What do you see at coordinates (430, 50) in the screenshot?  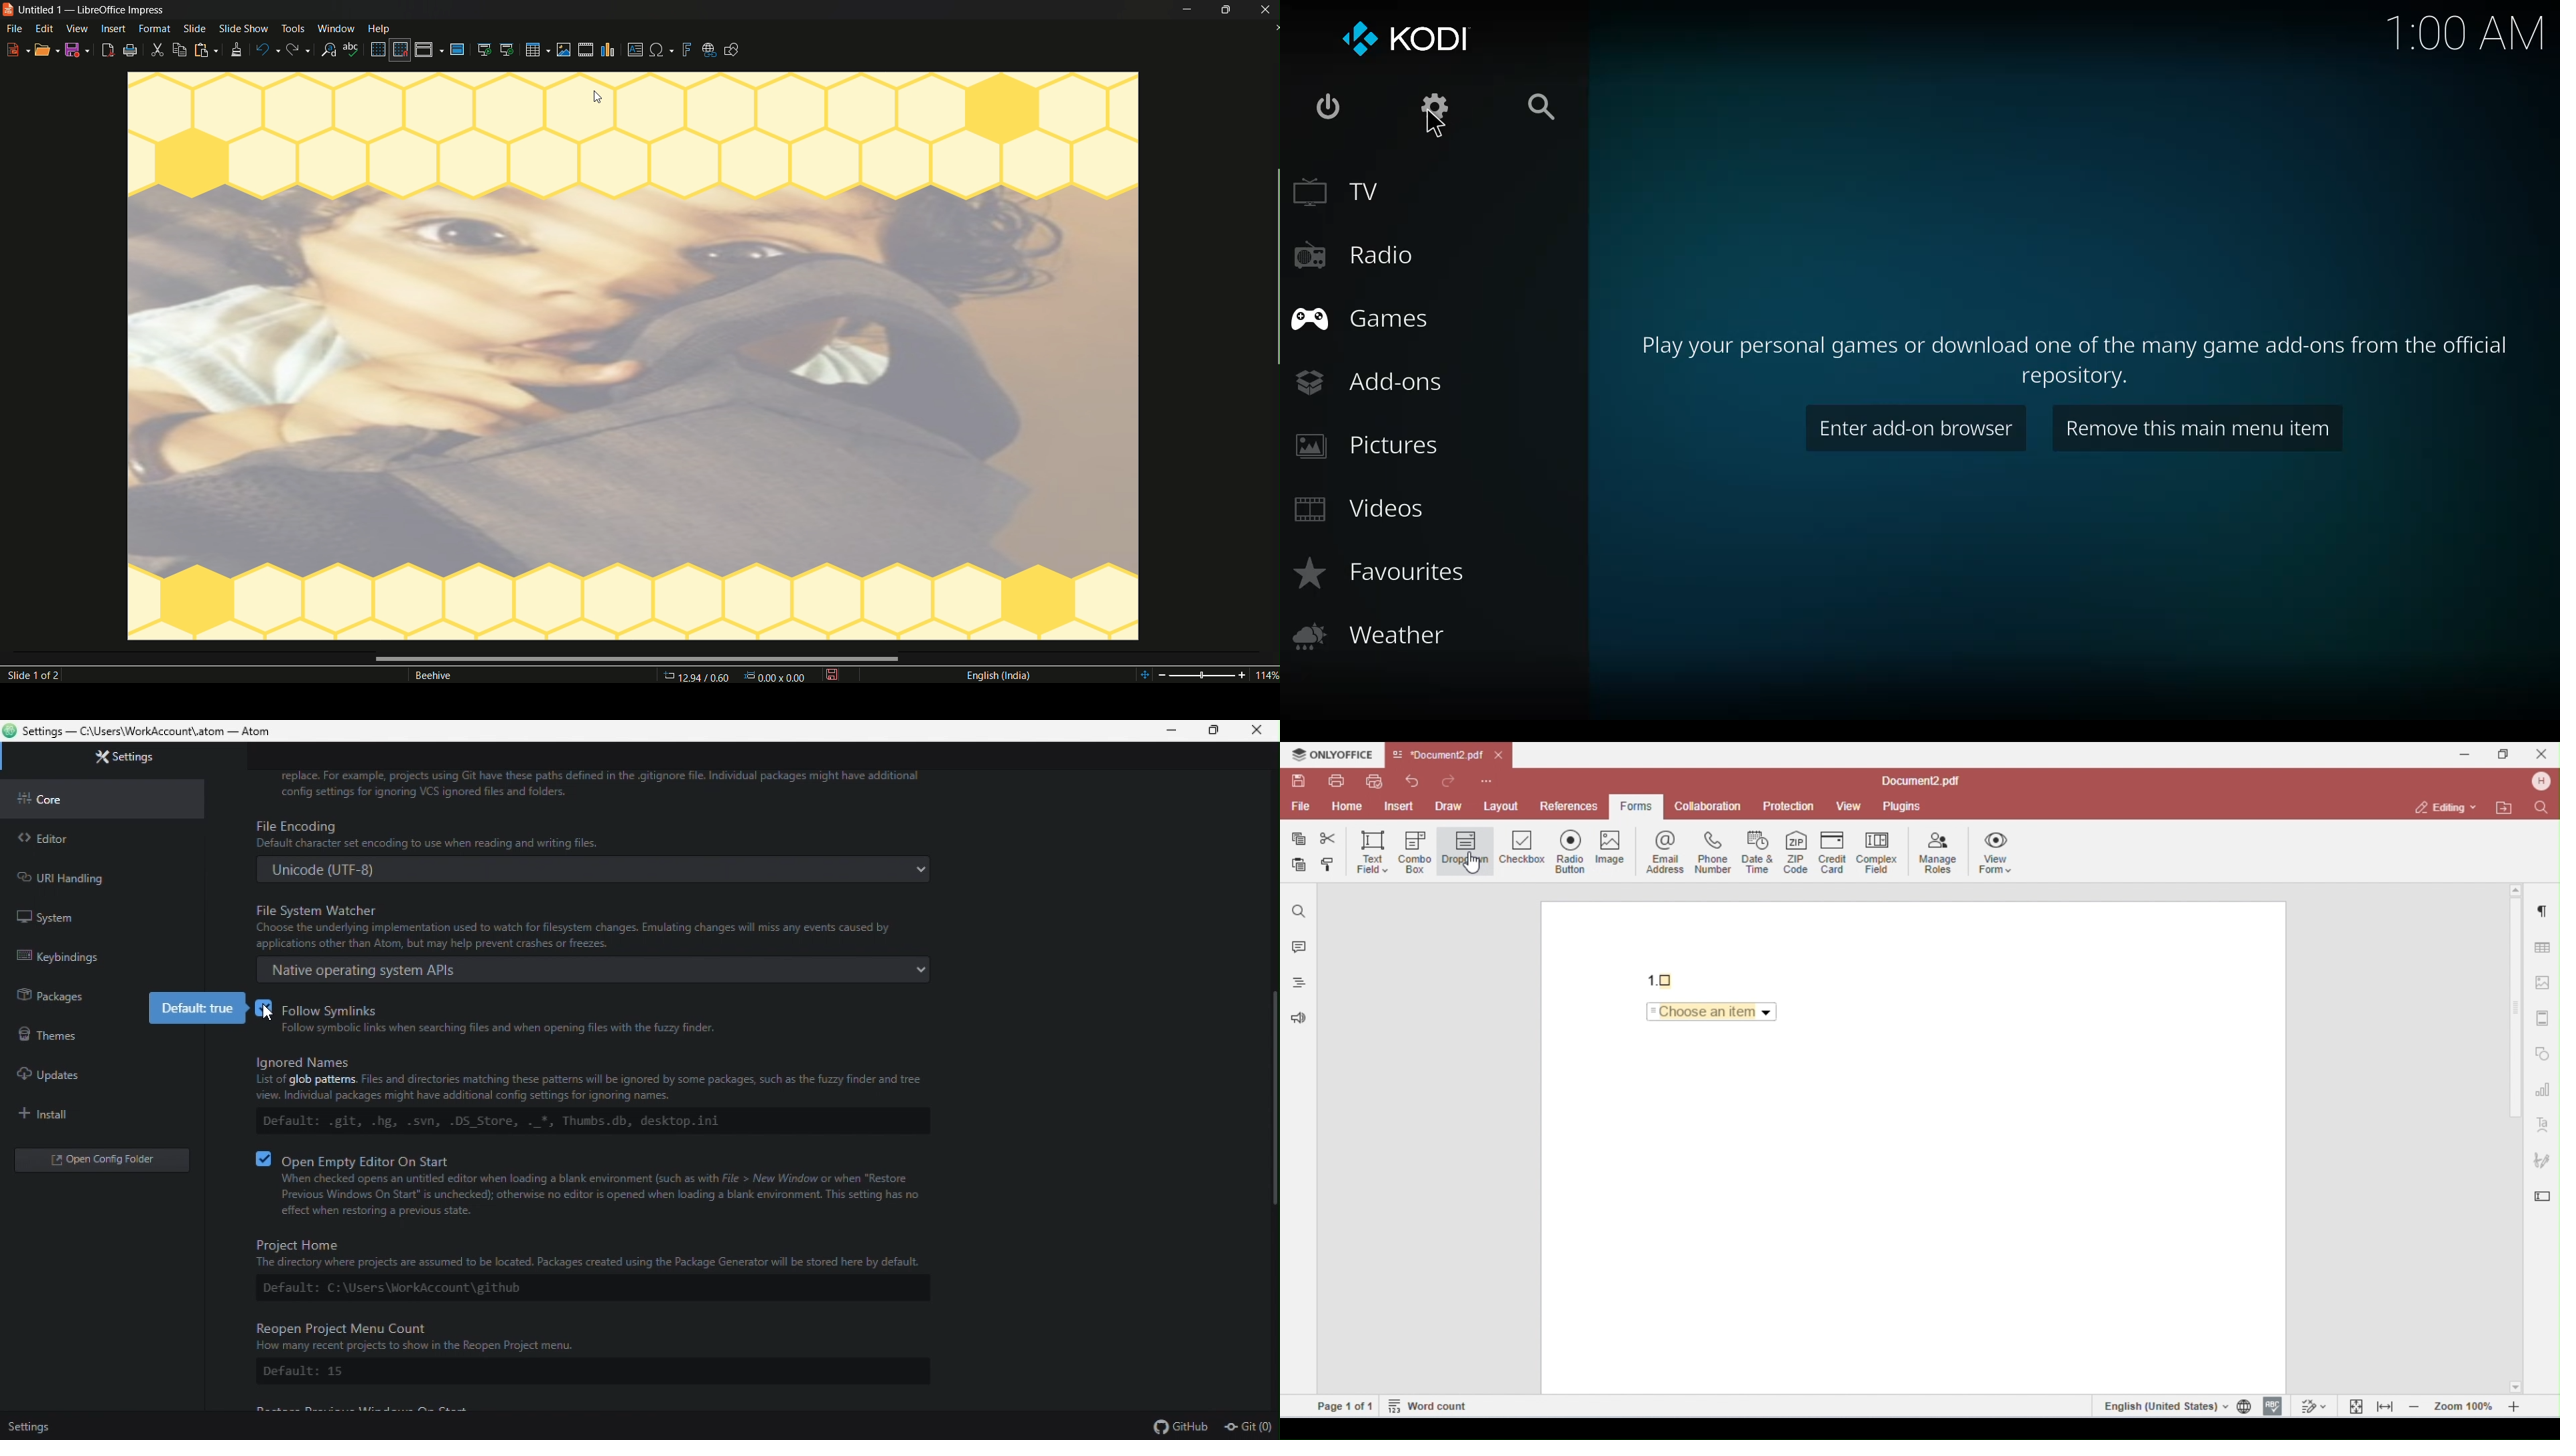 I see `display views` at bounding box center [430, 50].